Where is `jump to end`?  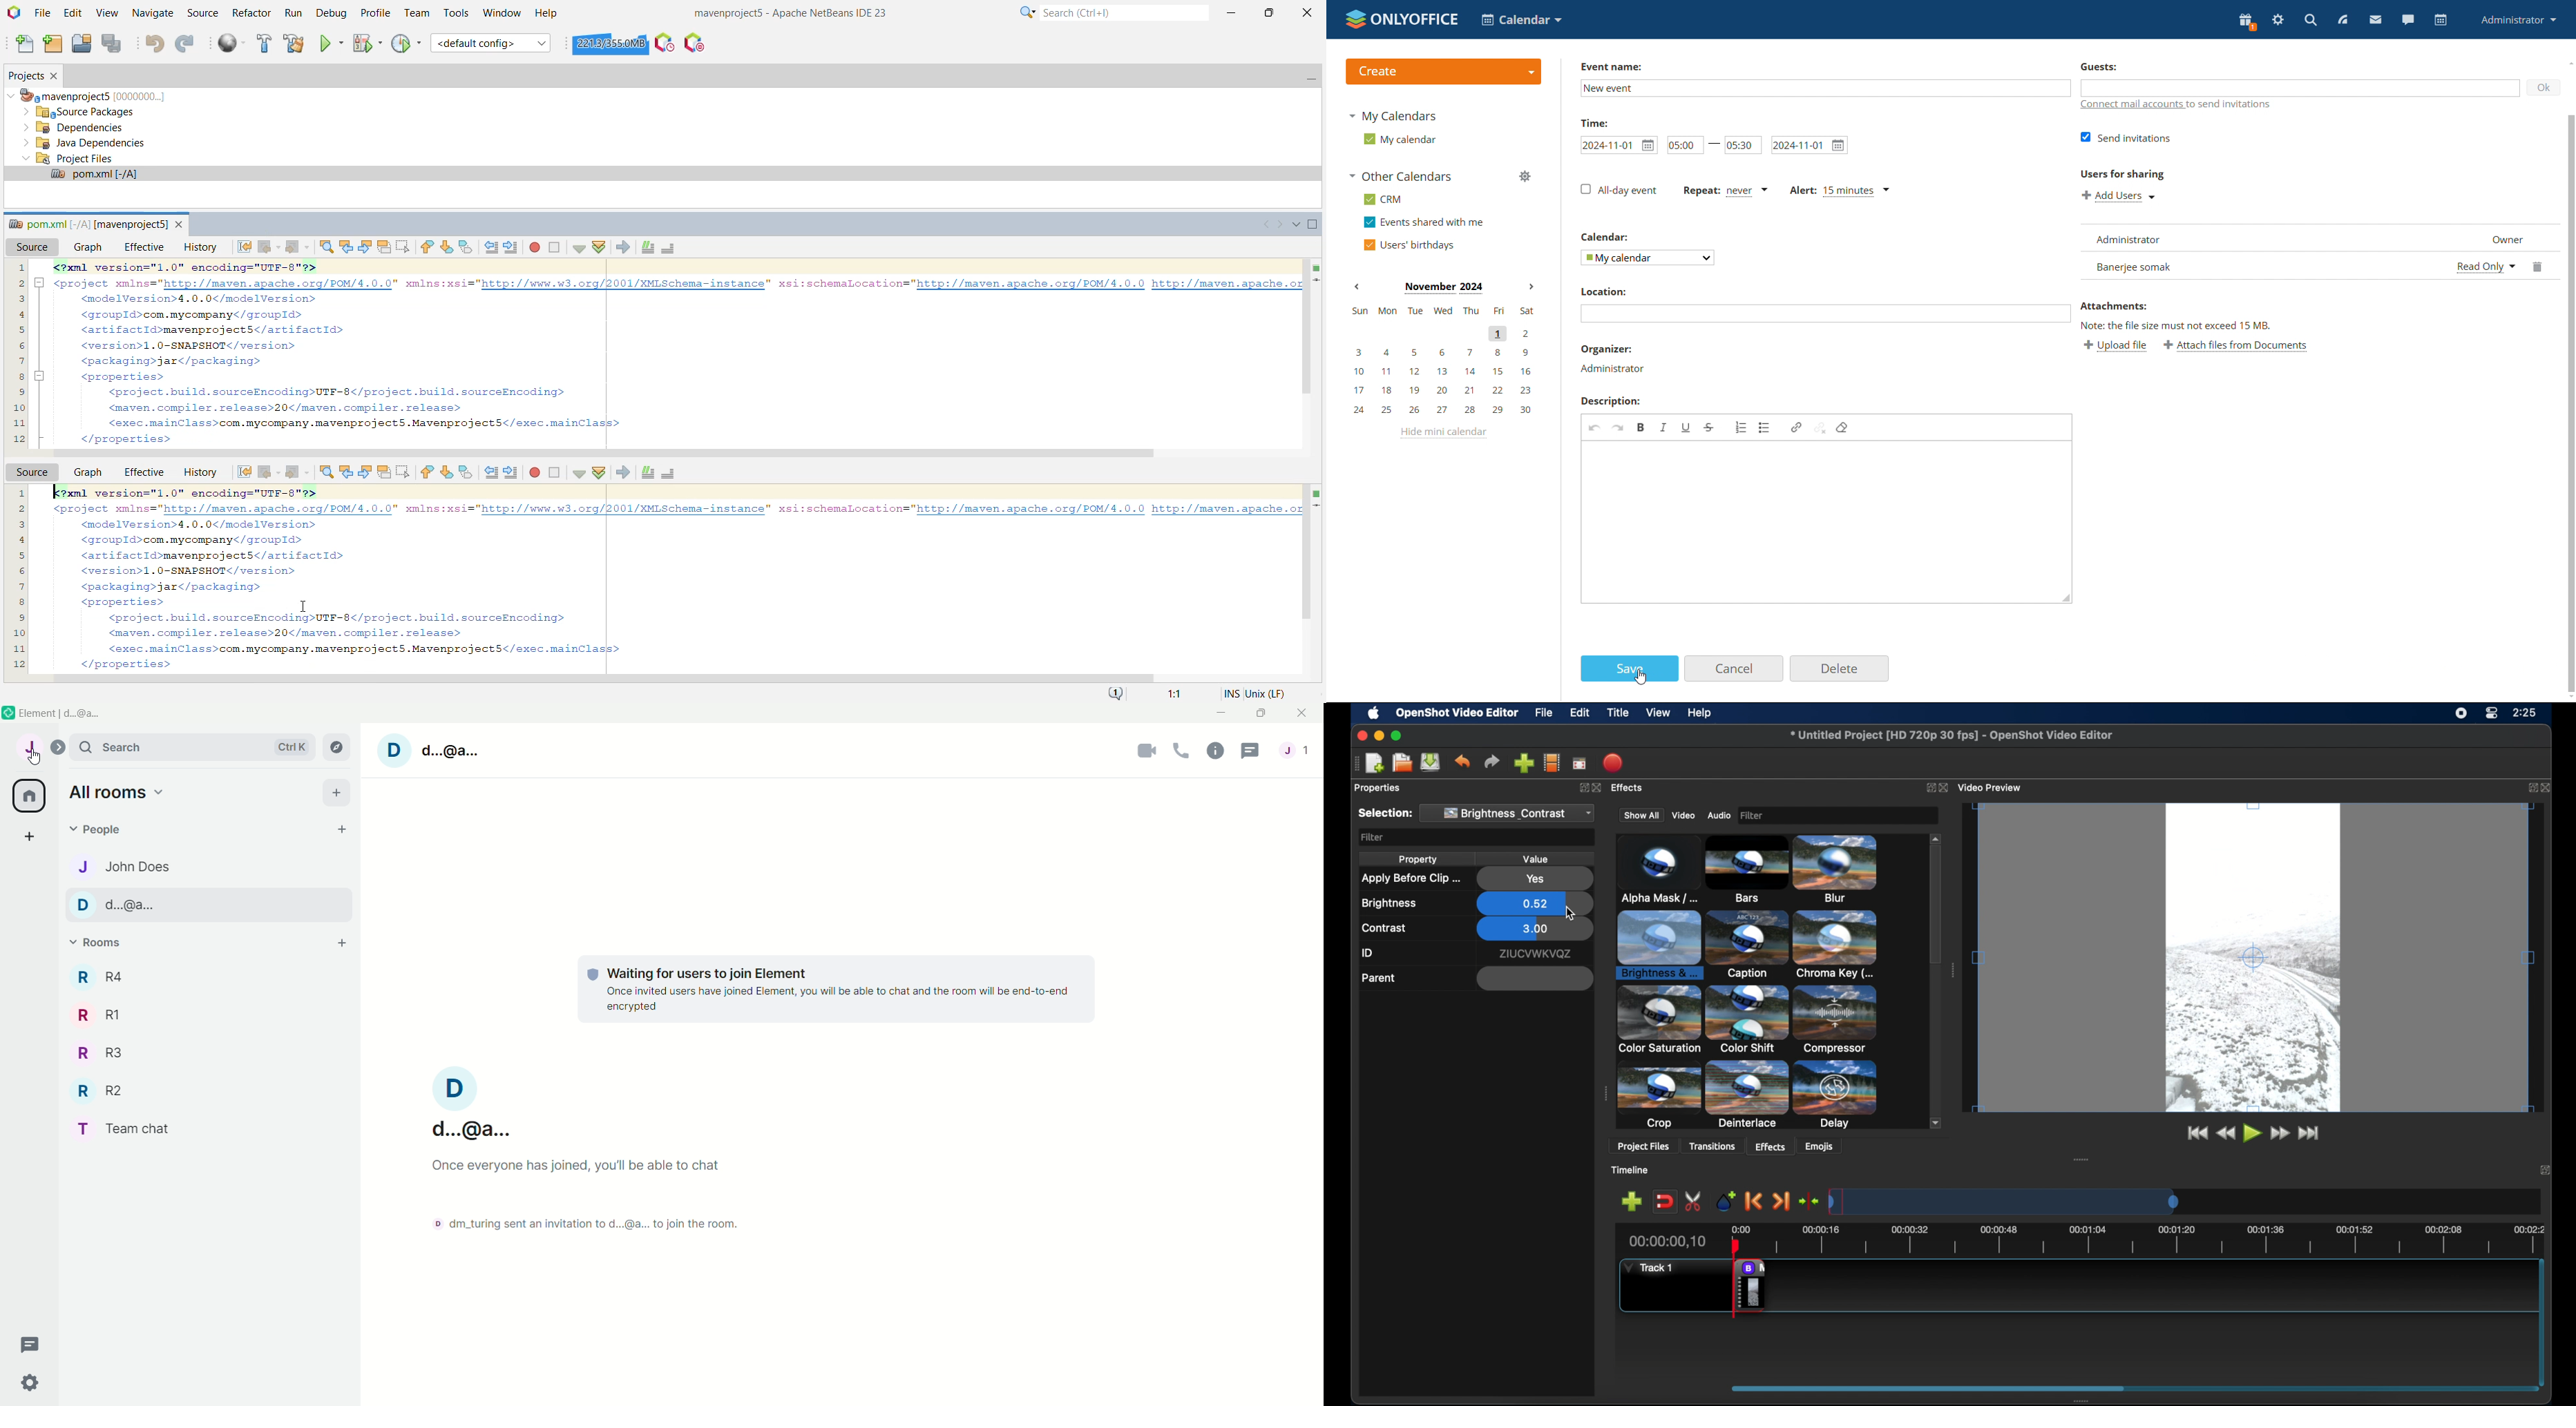
jump to end is located at coordinates (2313, 1136).